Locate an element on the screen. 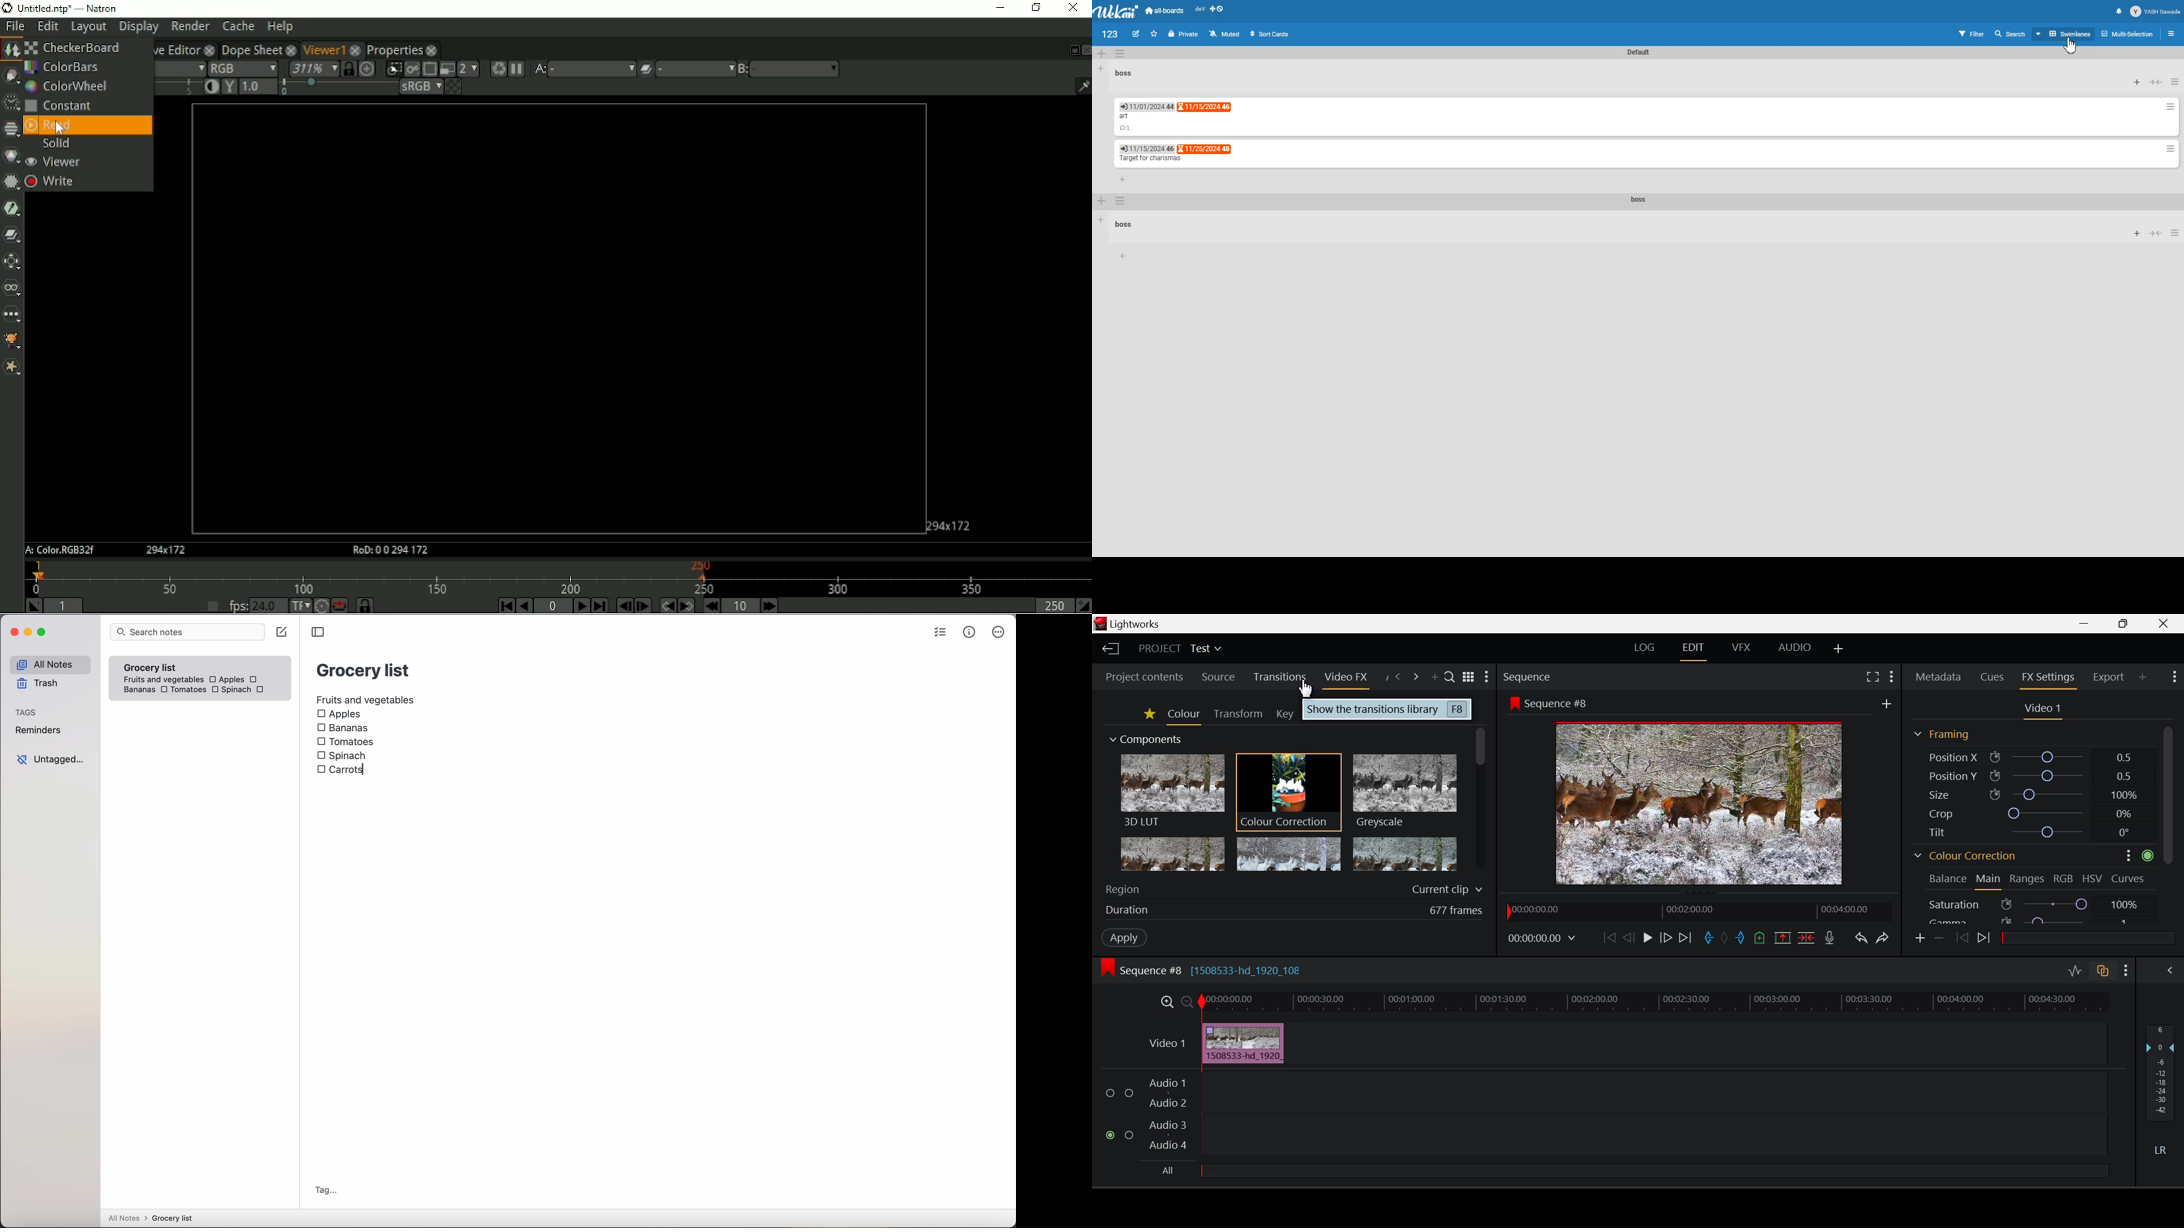 This screenshot has width=2184, height=1232. Card Action is located at coordinates (2170, 149).